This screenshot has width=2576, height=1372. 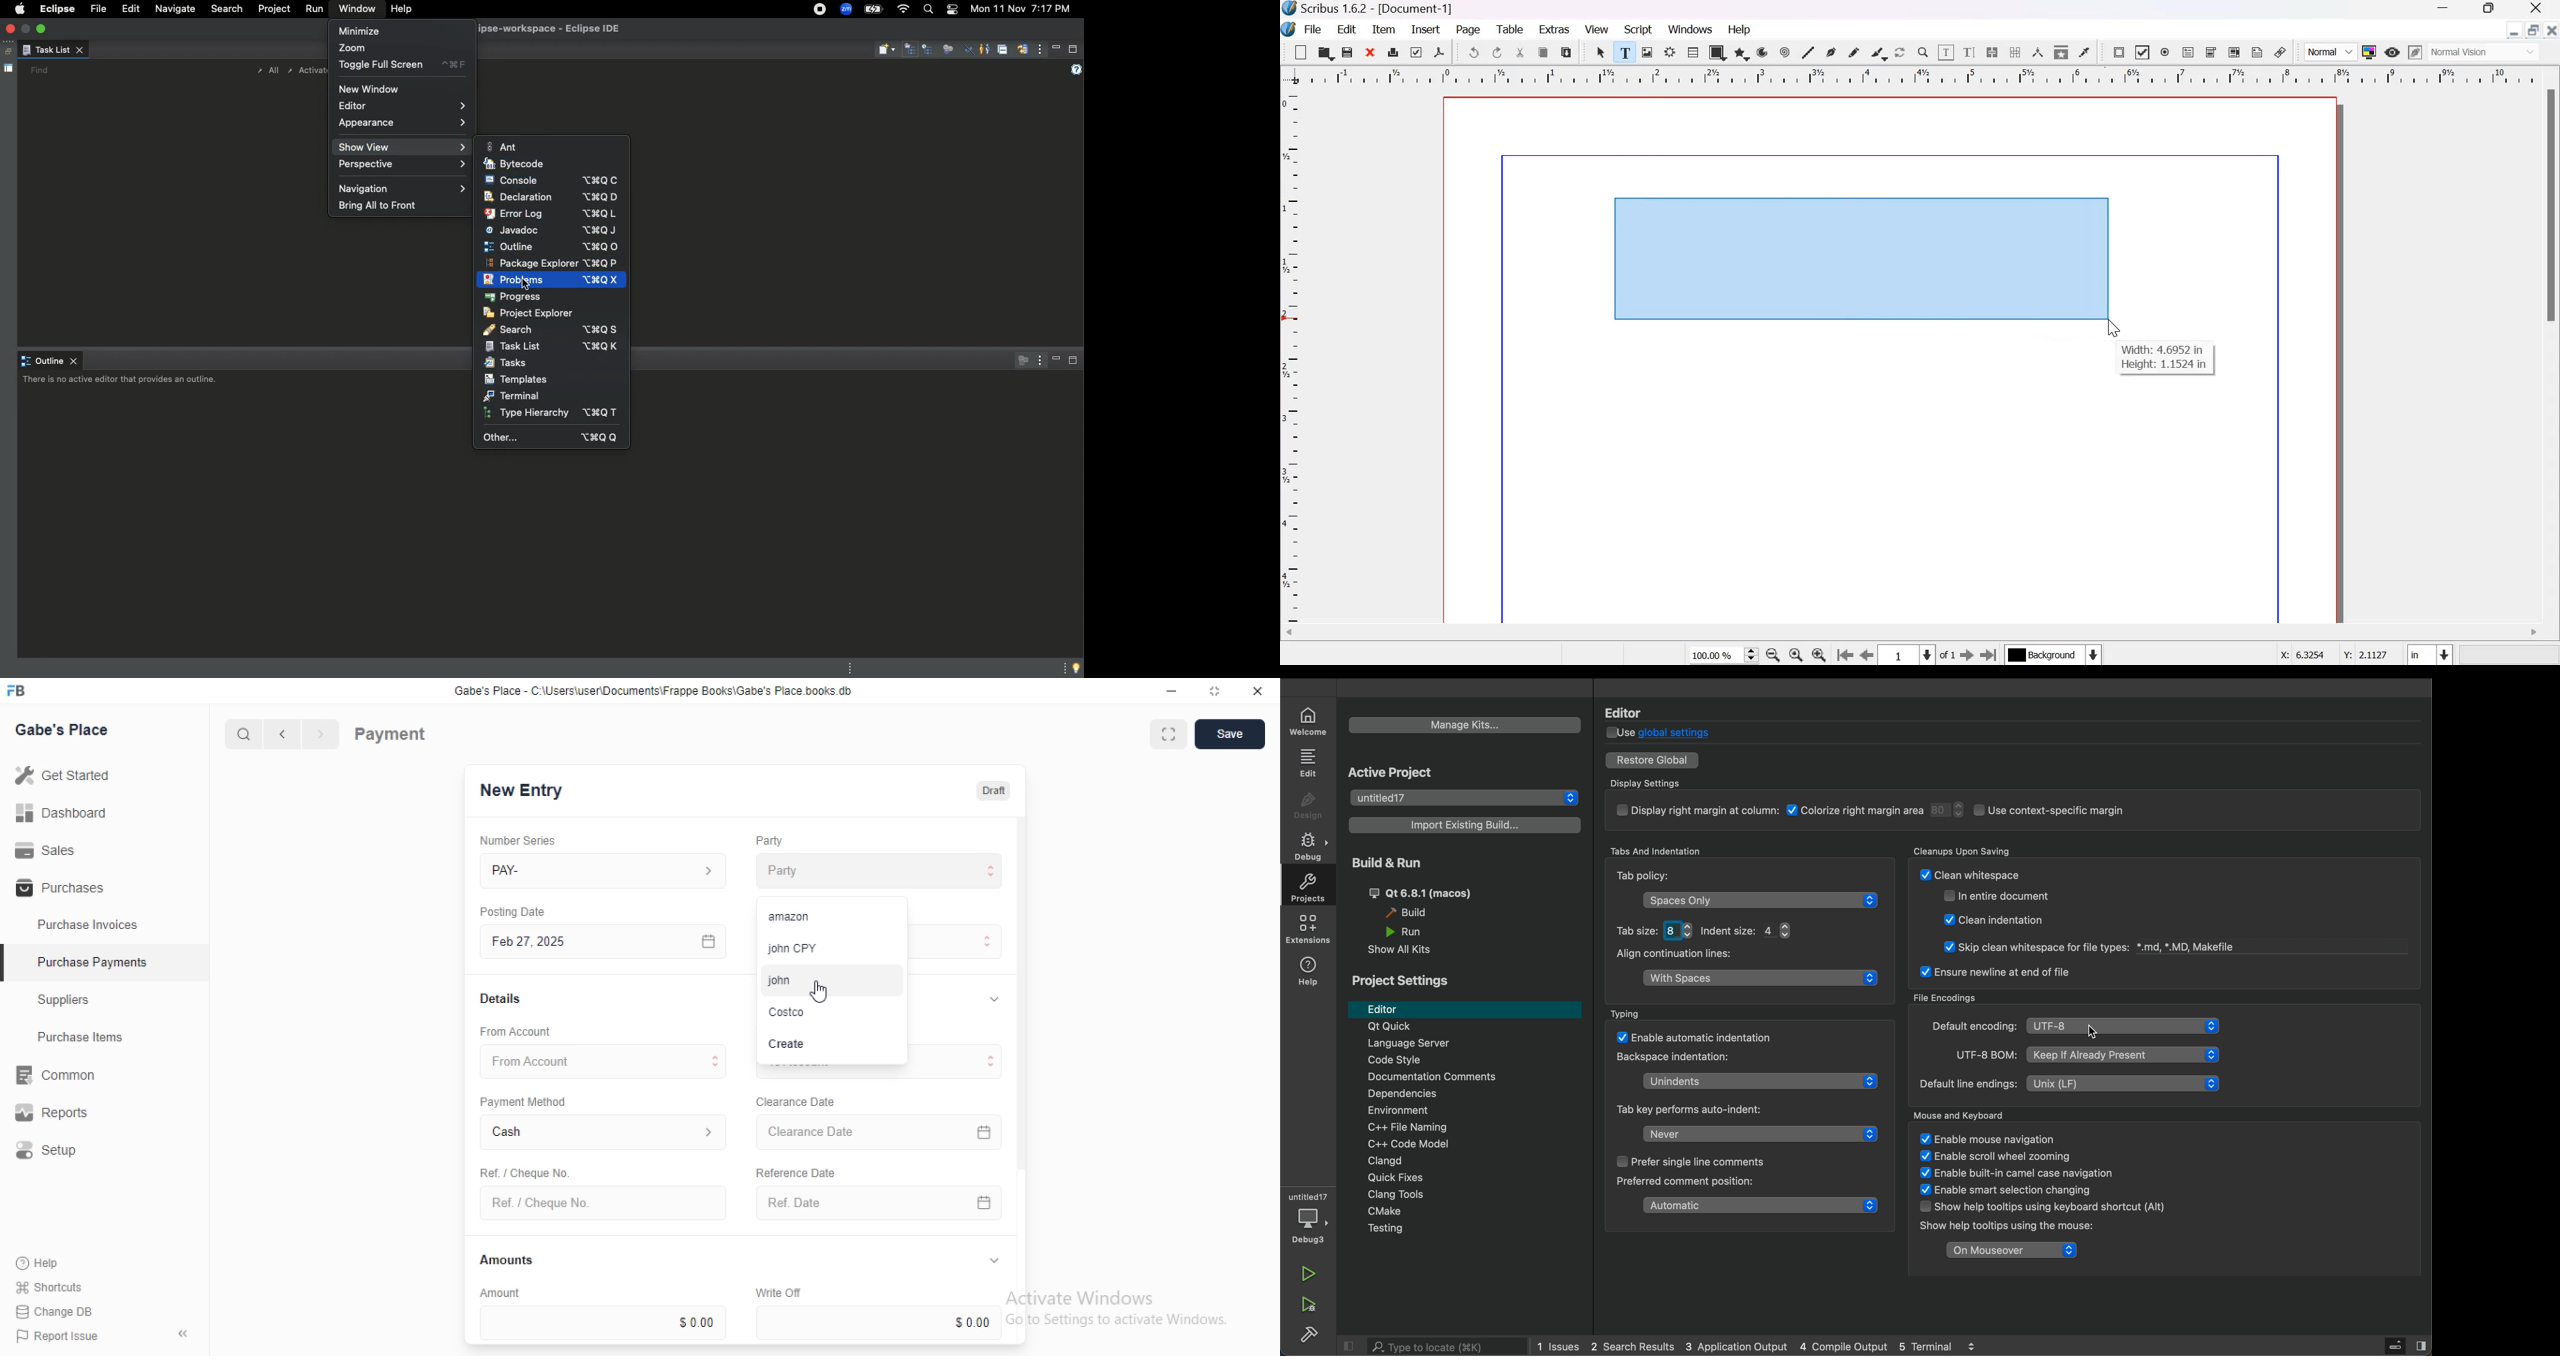 I want to click on New Entry, so click(x=522, y=791).